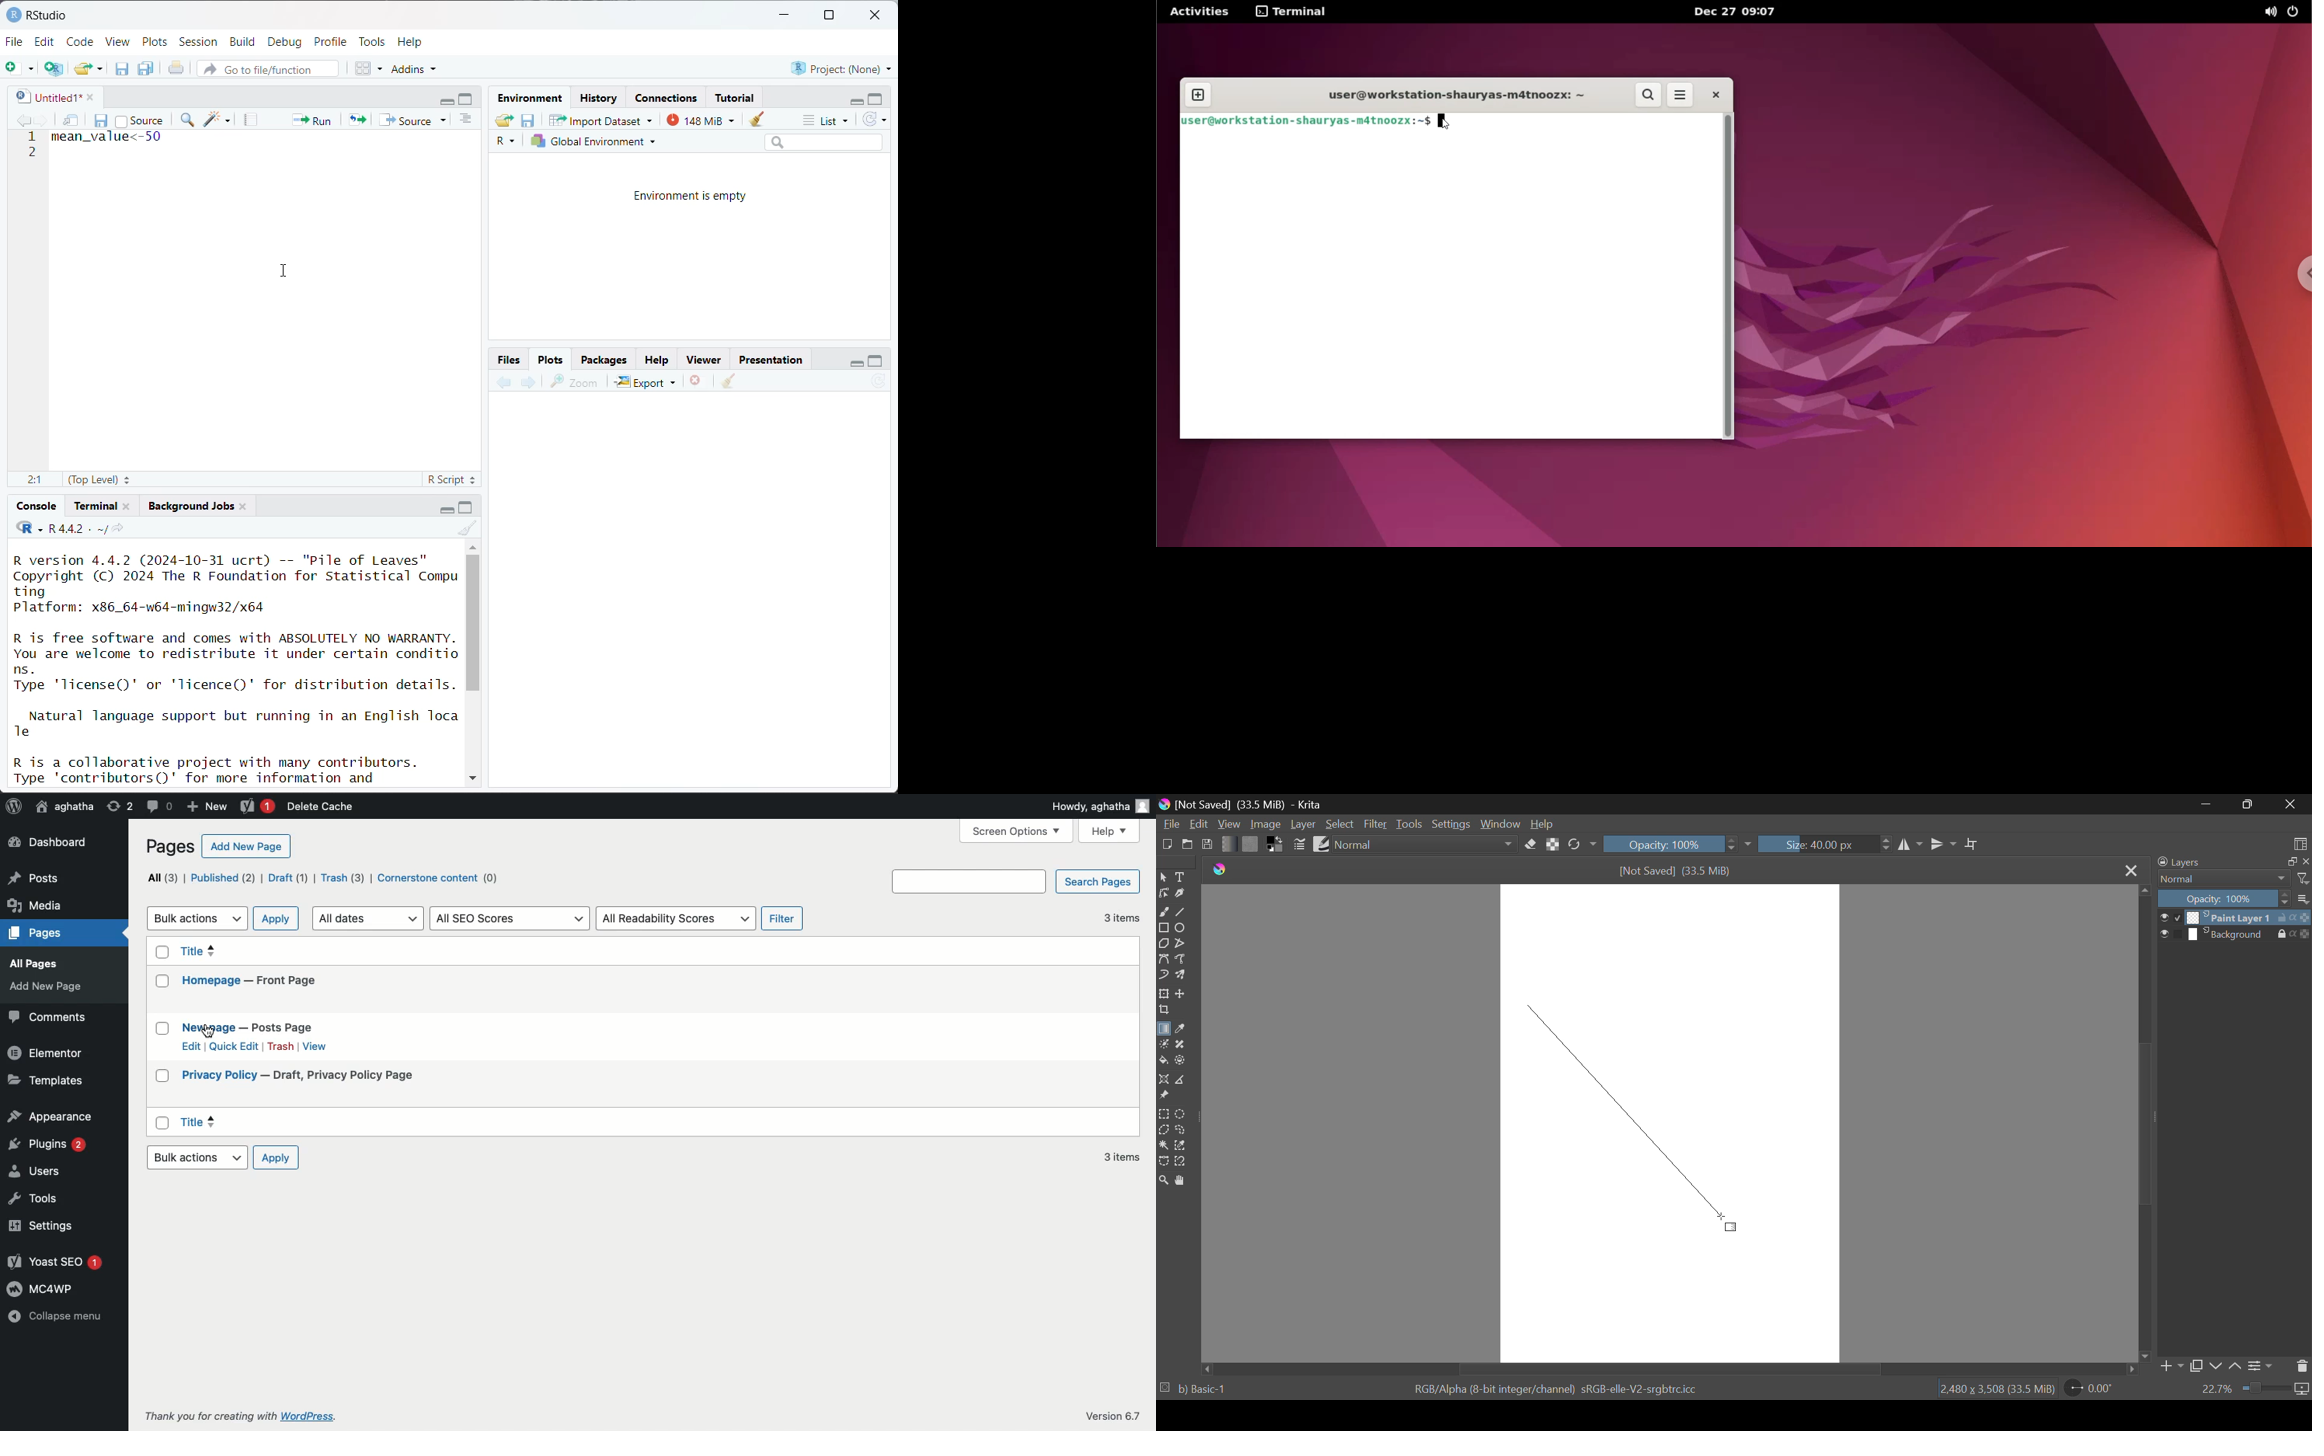  Describe the element at coordinates (266, 70) in the screenshot. I see `go to file/function` at that location.